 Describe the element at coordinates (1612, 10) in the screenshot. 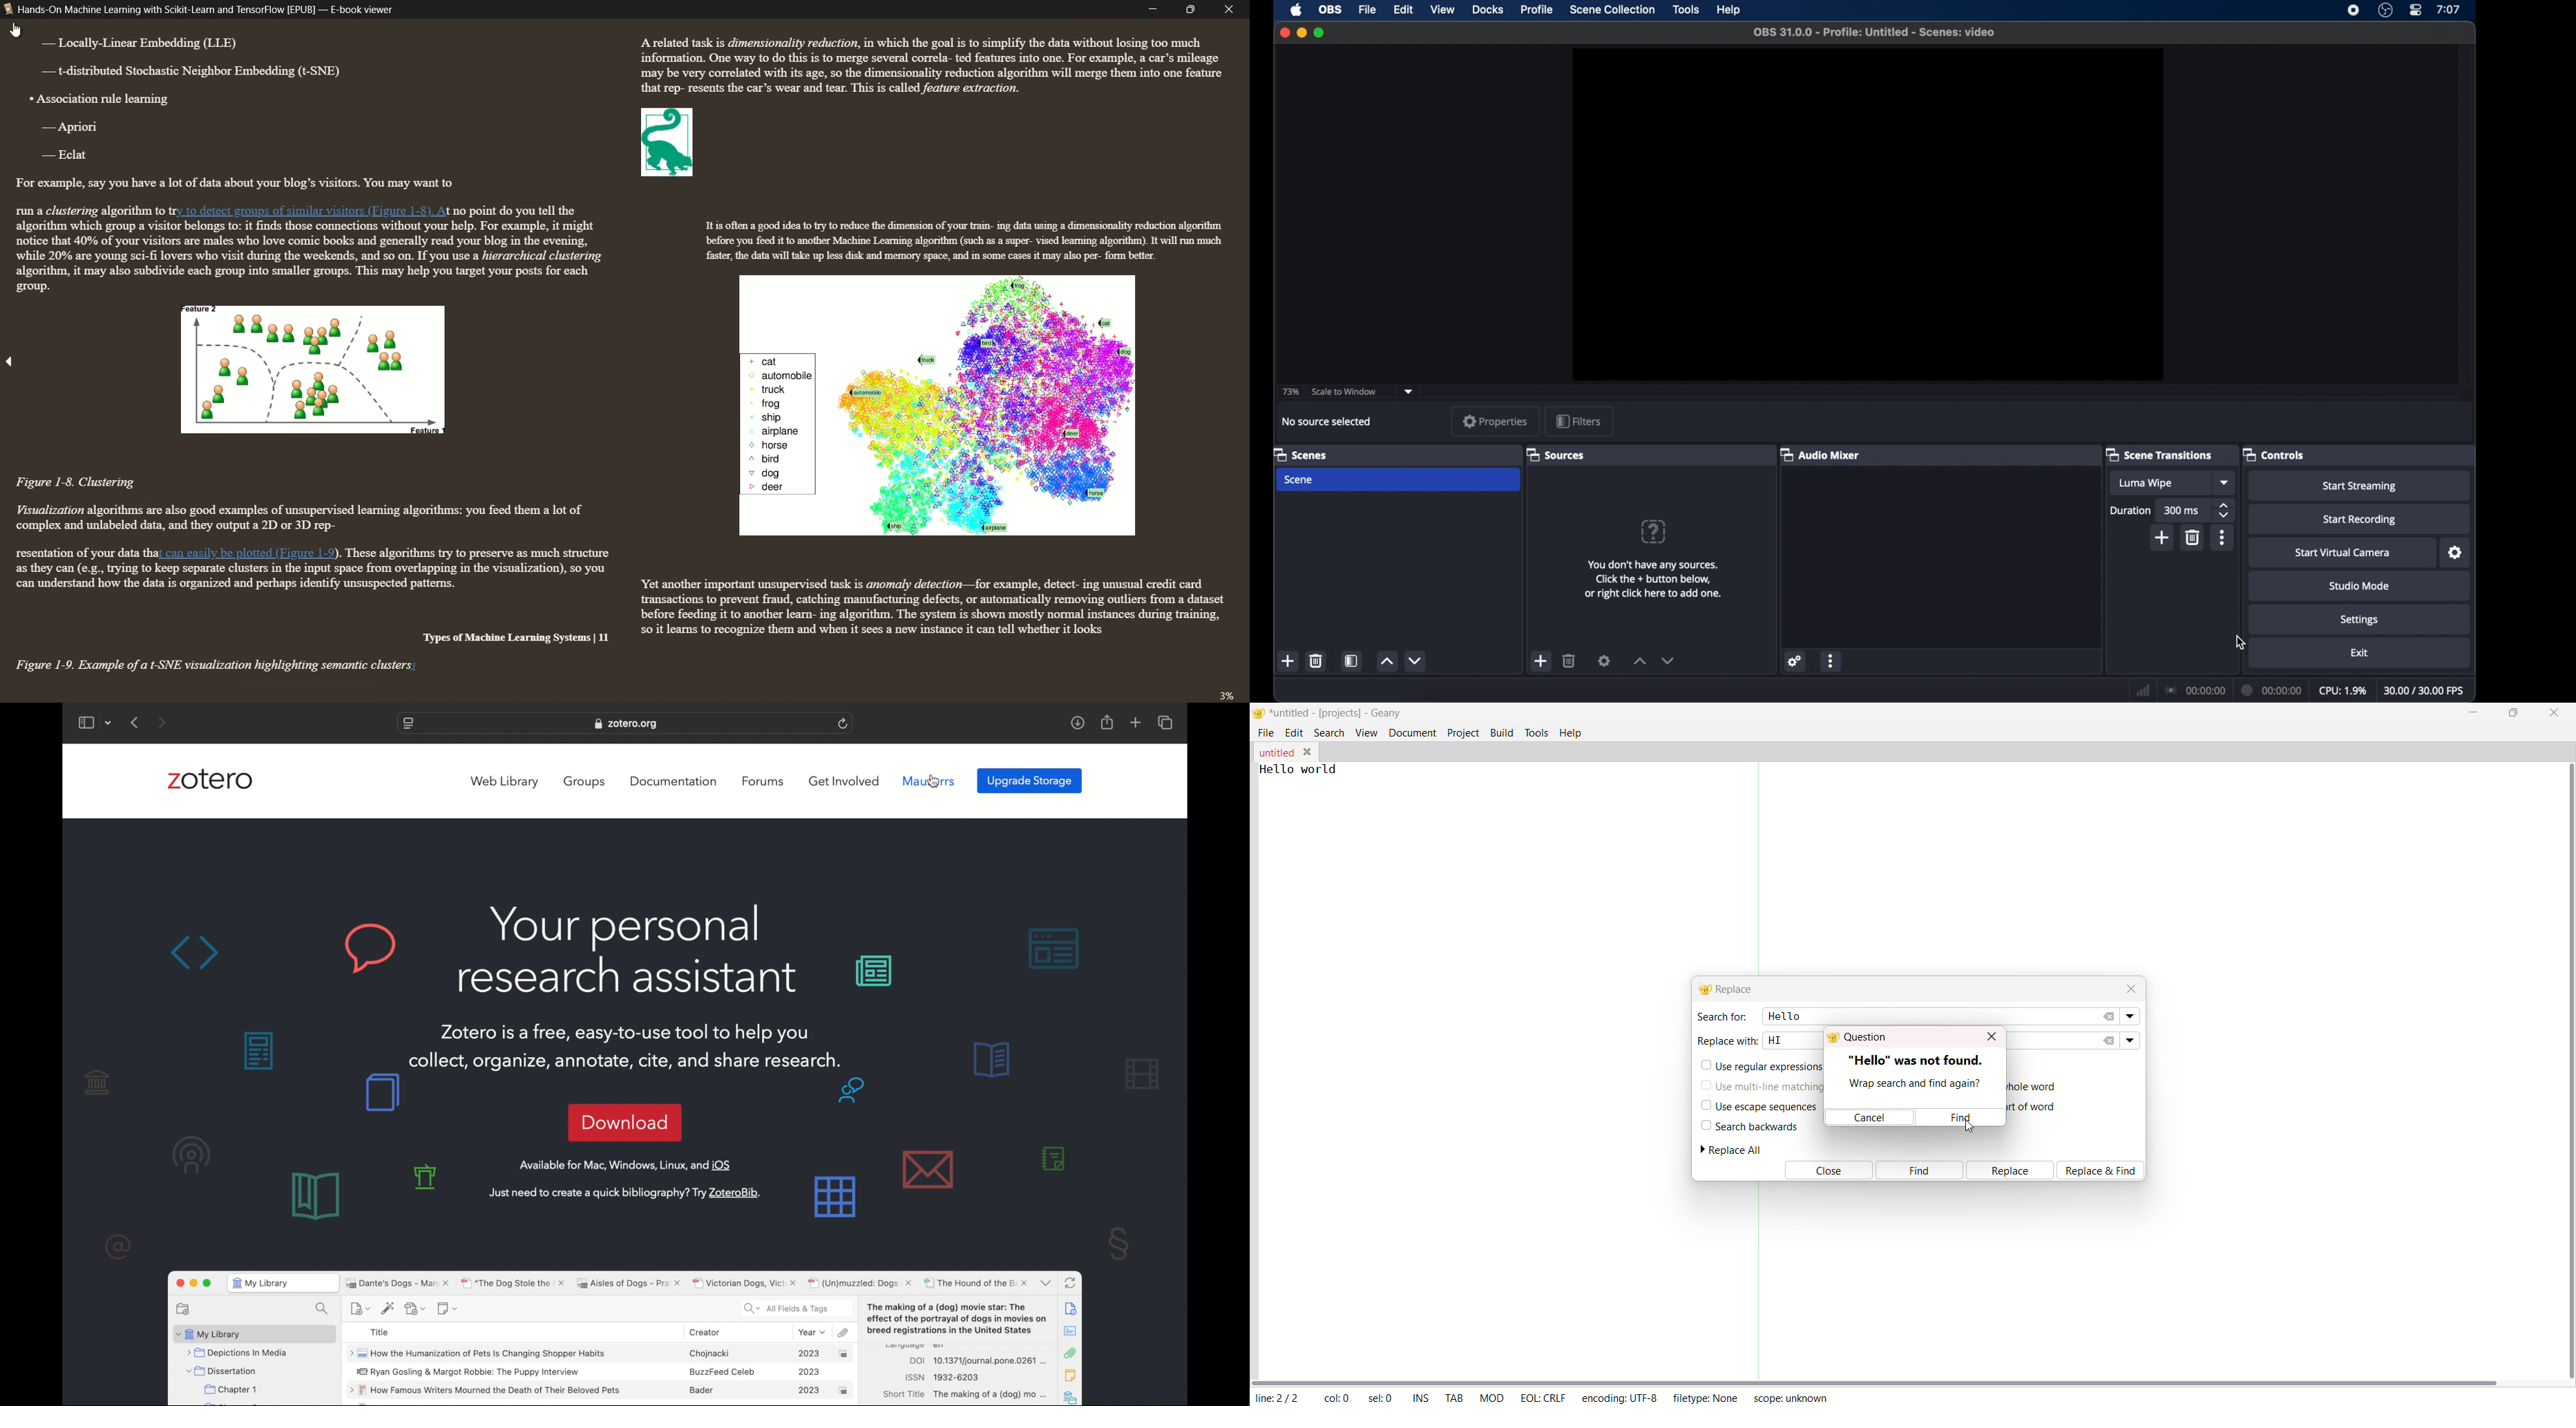

I see `scene collection` at that location.